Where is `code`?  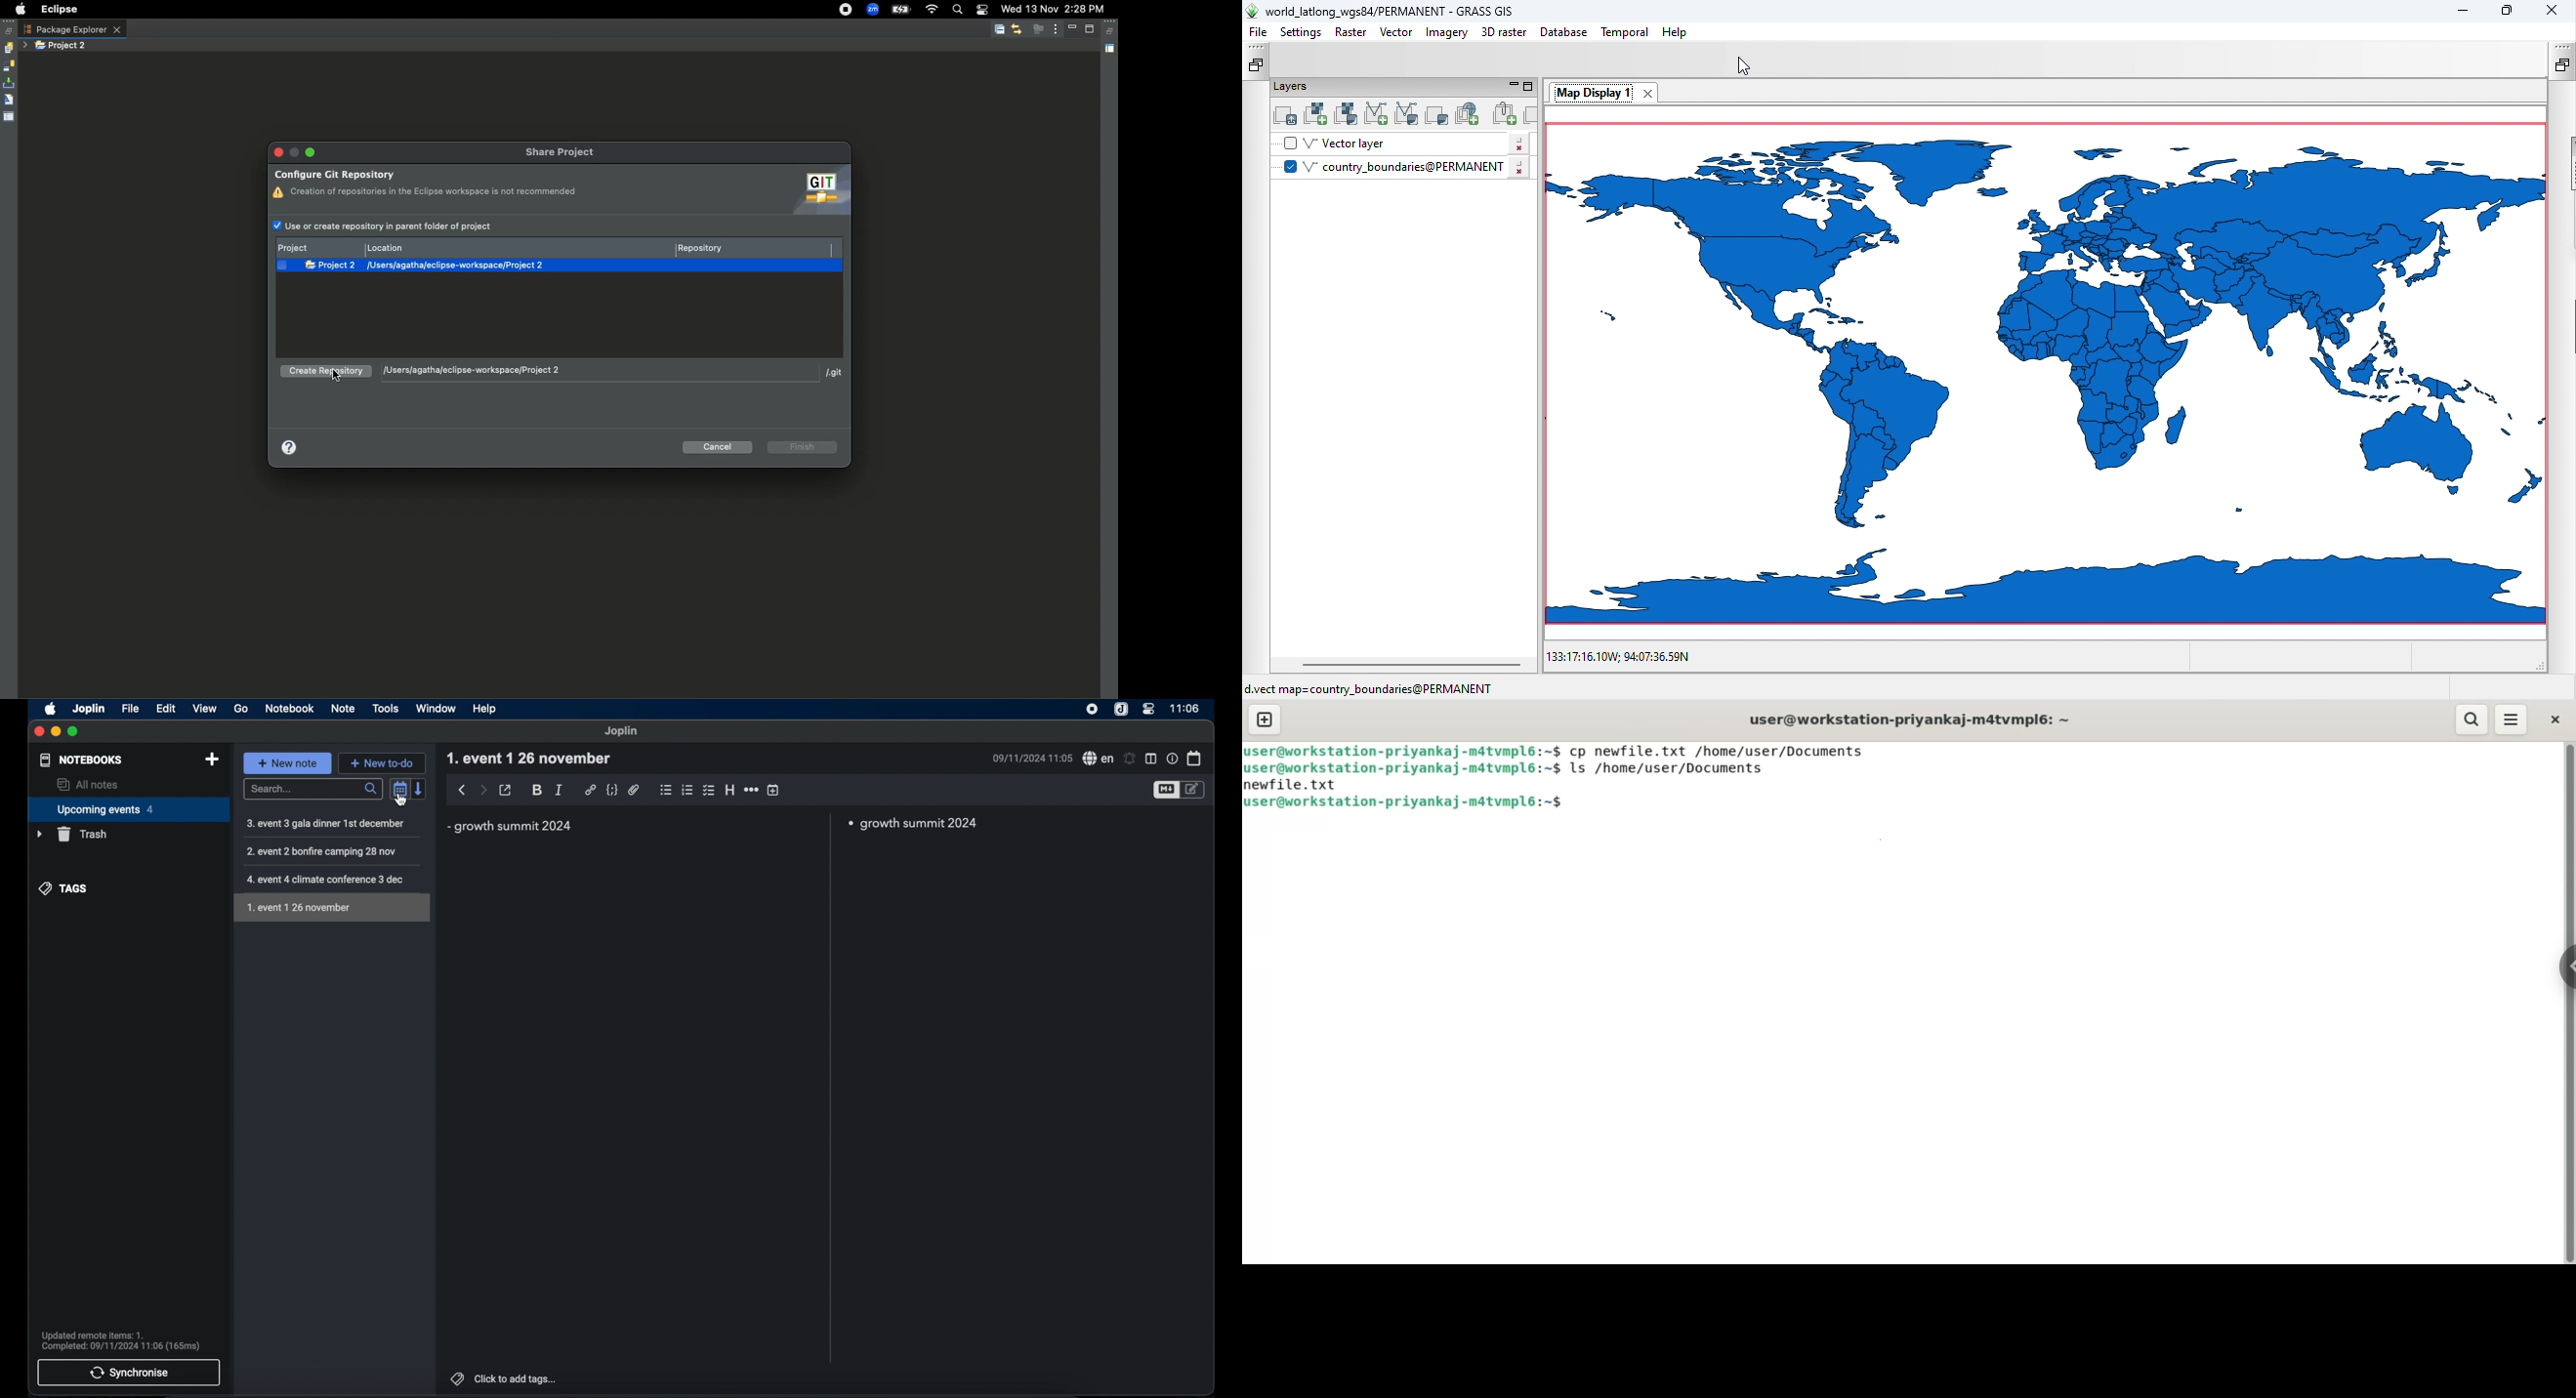 code is located at coordinates (613, 790).